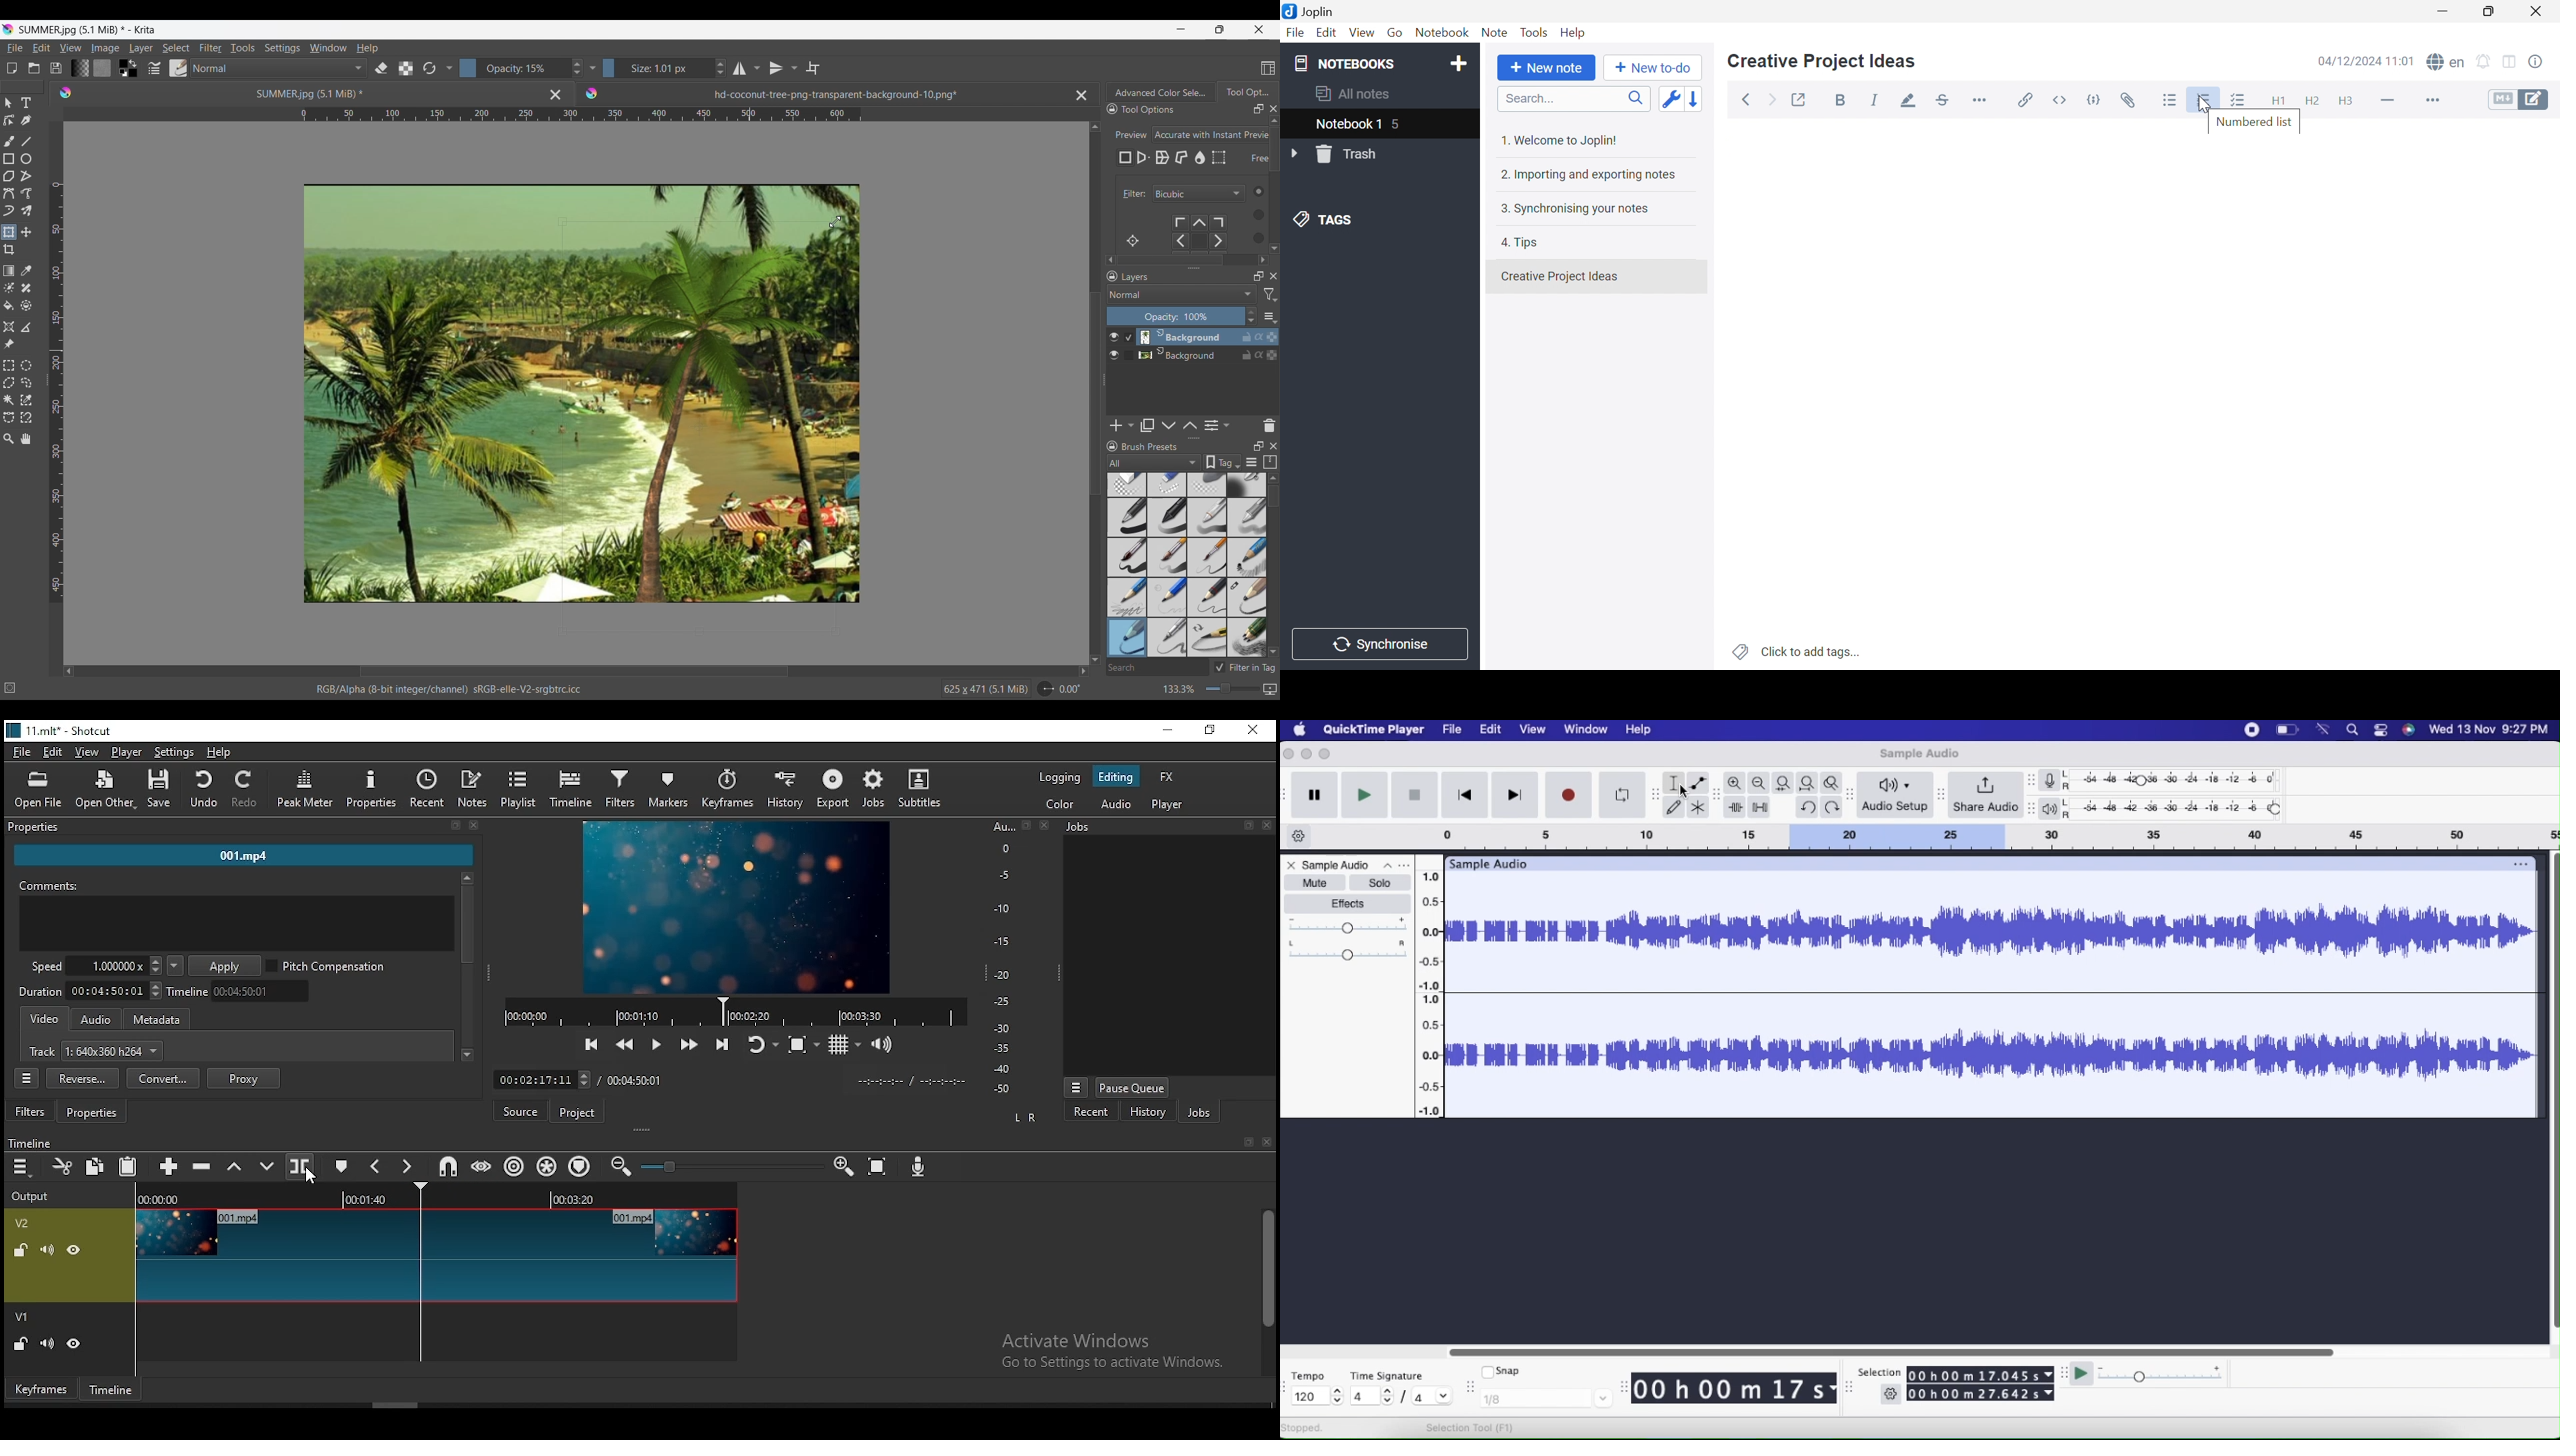 The height and width of the screenshot is (1456, 2576). Describe the element at coordinates (9, 343) in the screenshot. I see `Reference images tool` at that location.